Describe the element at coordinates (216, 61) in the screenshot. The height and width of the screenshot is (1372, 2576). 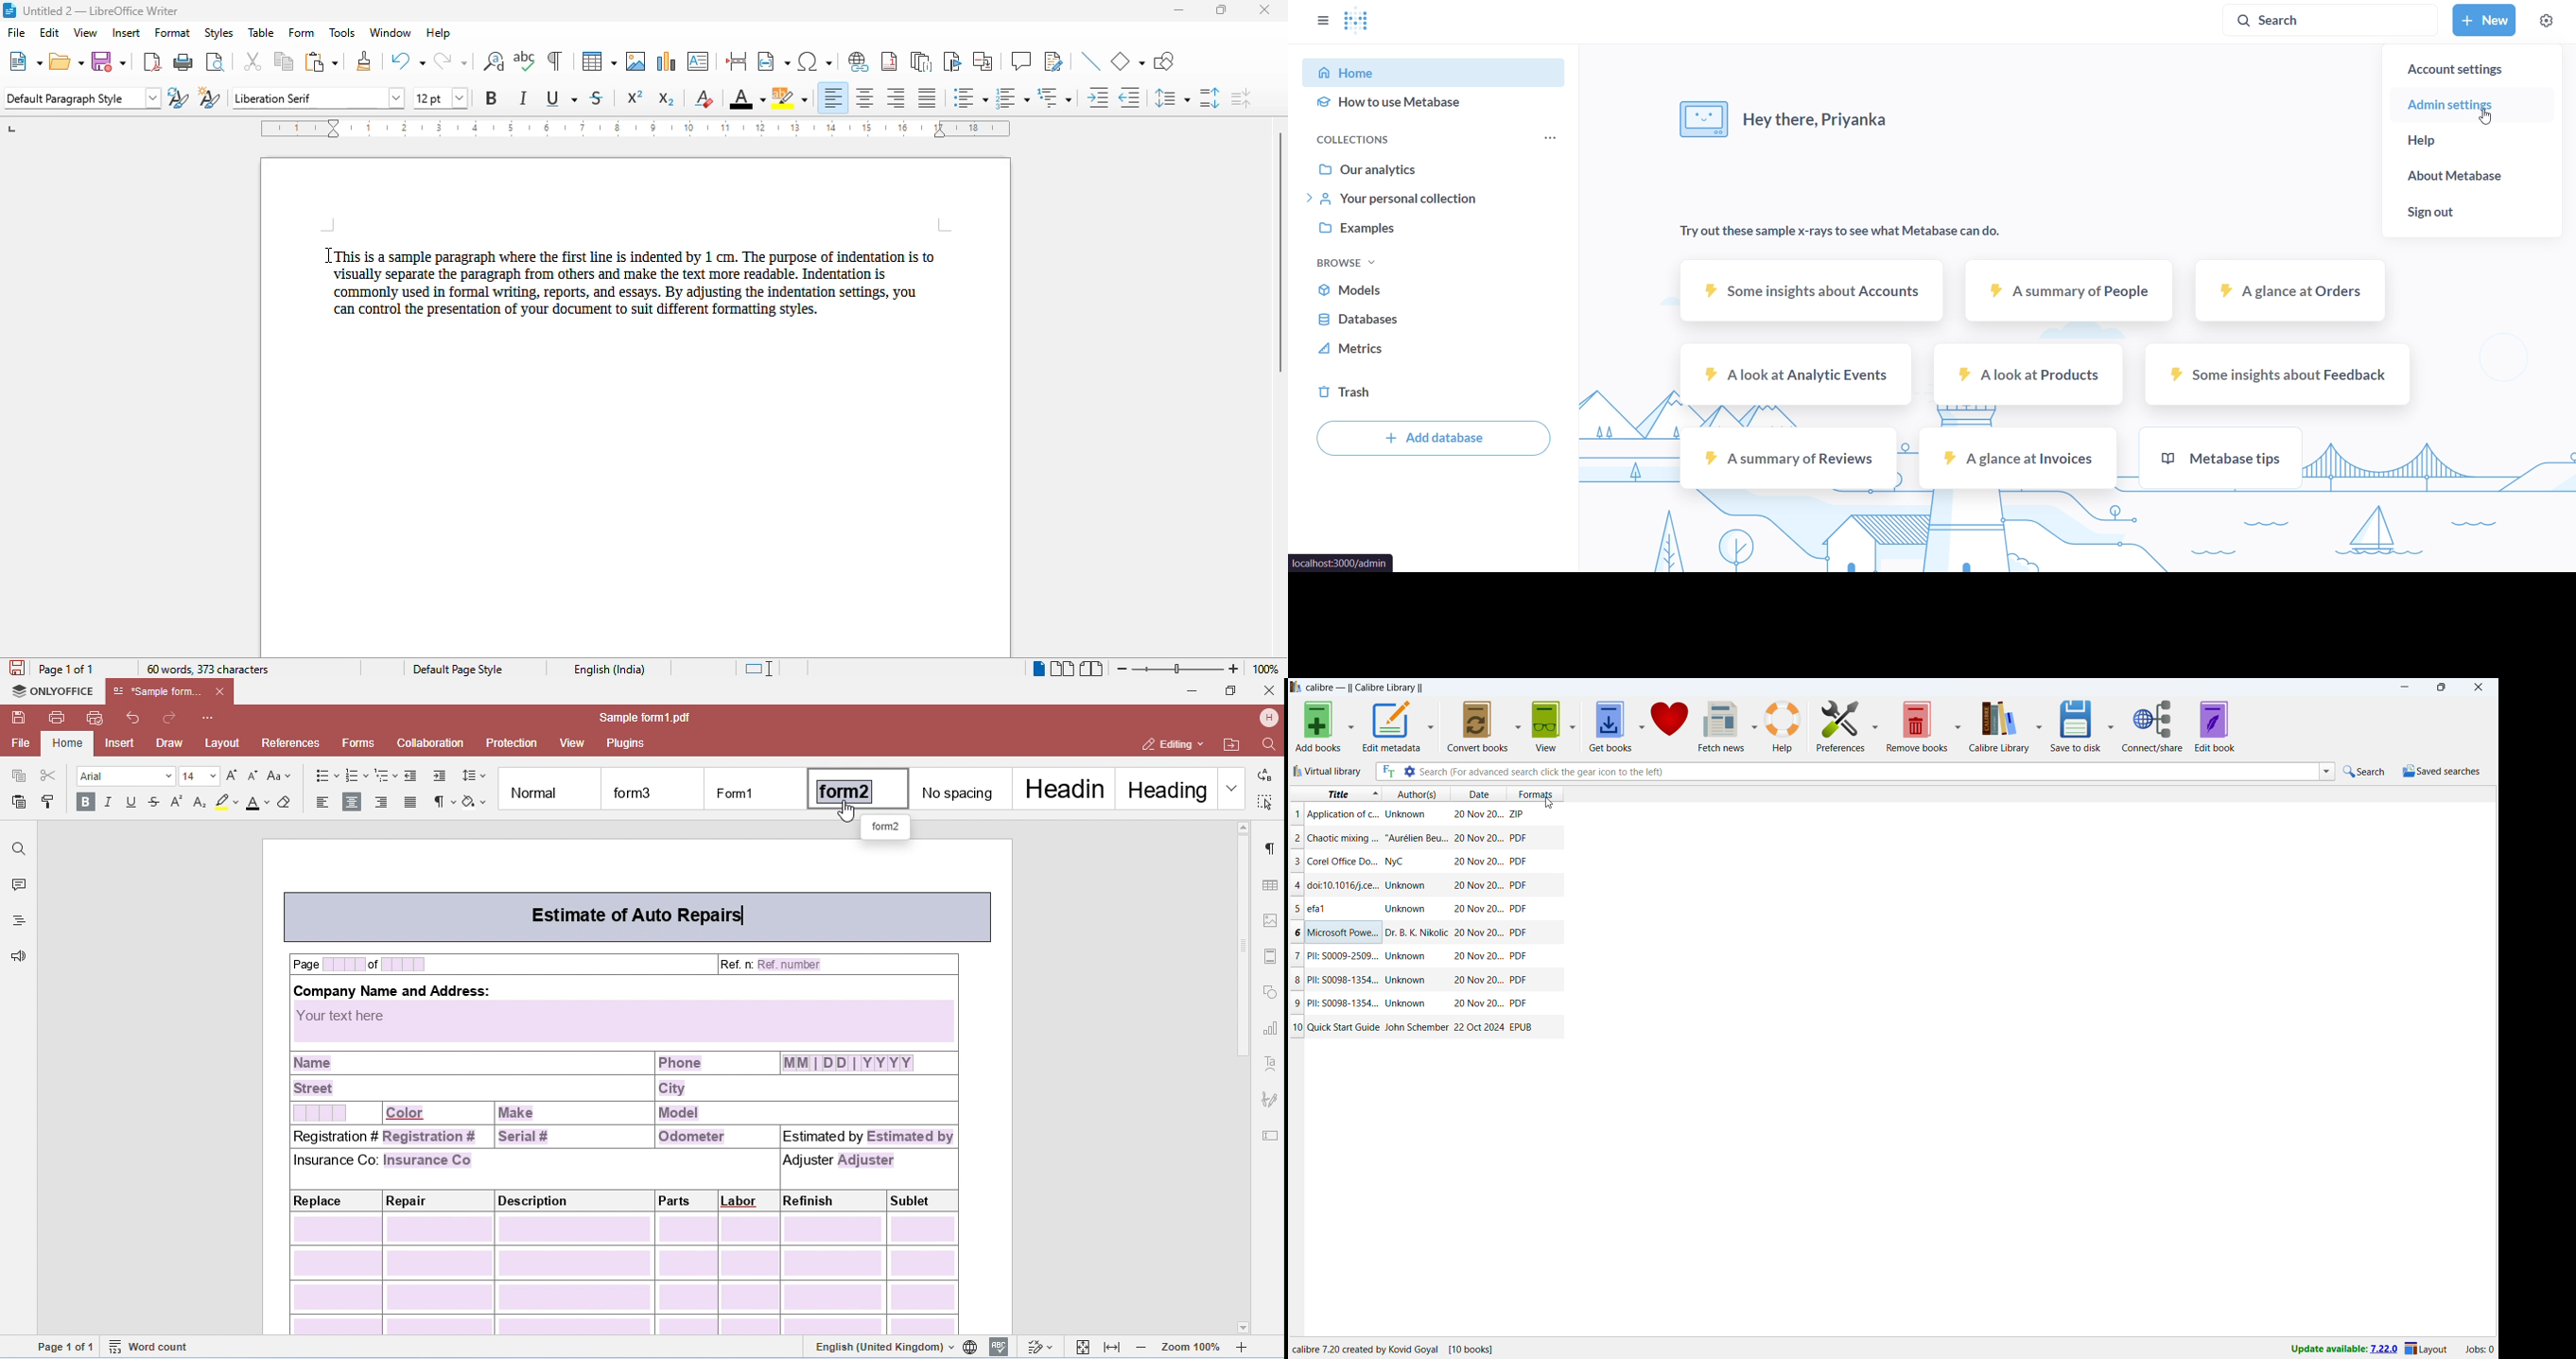
I see `toggle print preview` at that location.